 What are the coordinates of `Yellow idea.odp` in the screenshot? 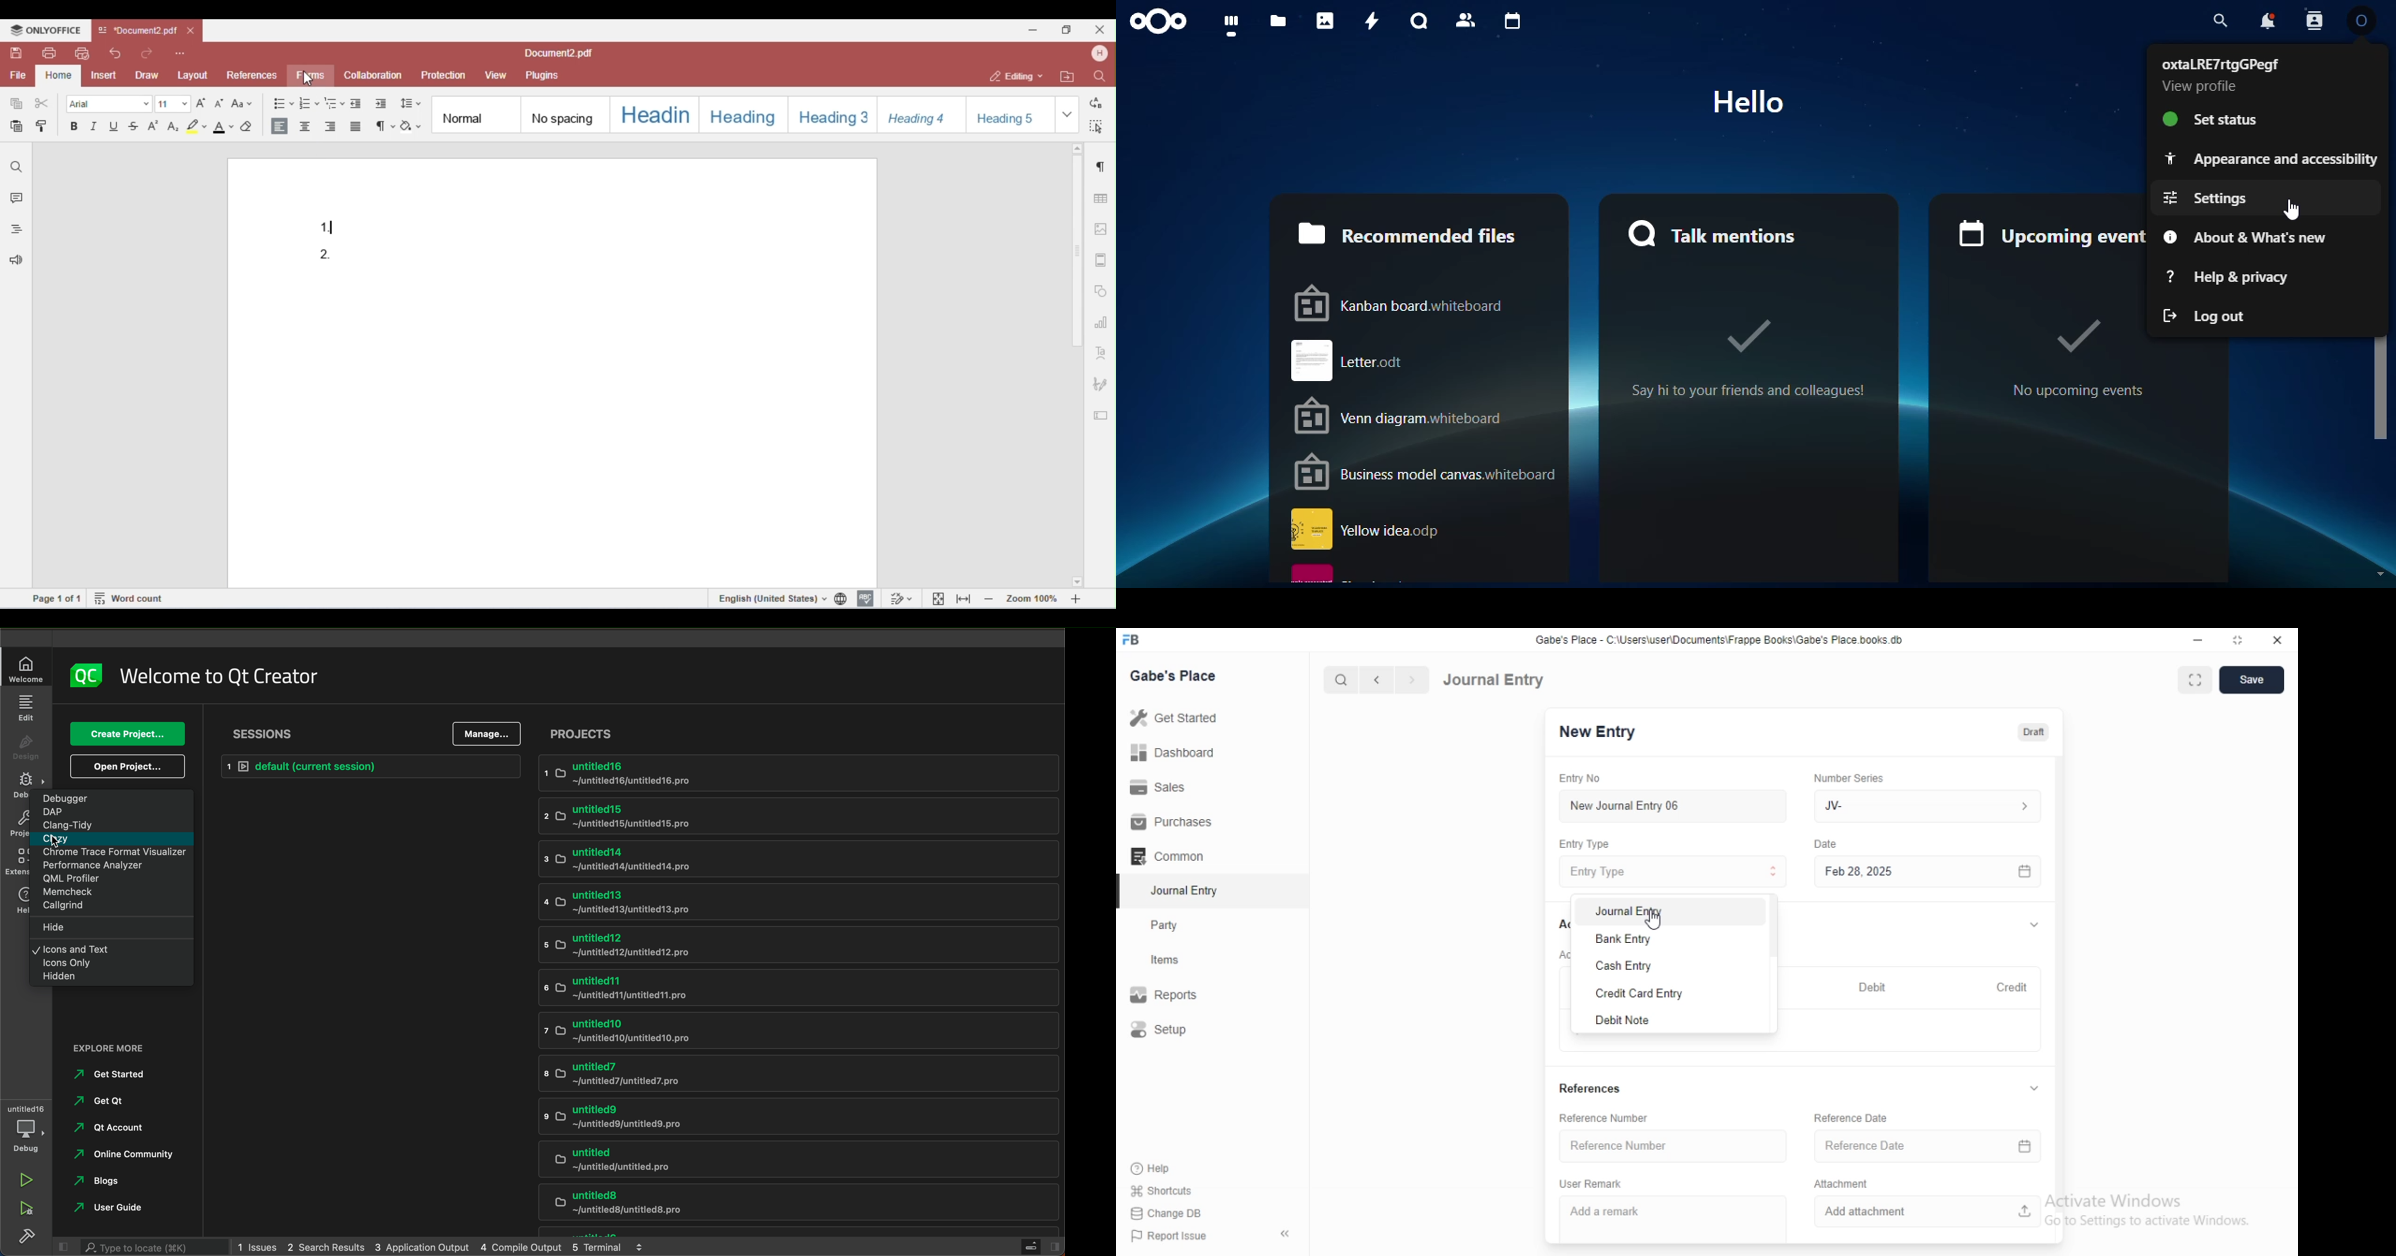 It's located at (1424, 529).